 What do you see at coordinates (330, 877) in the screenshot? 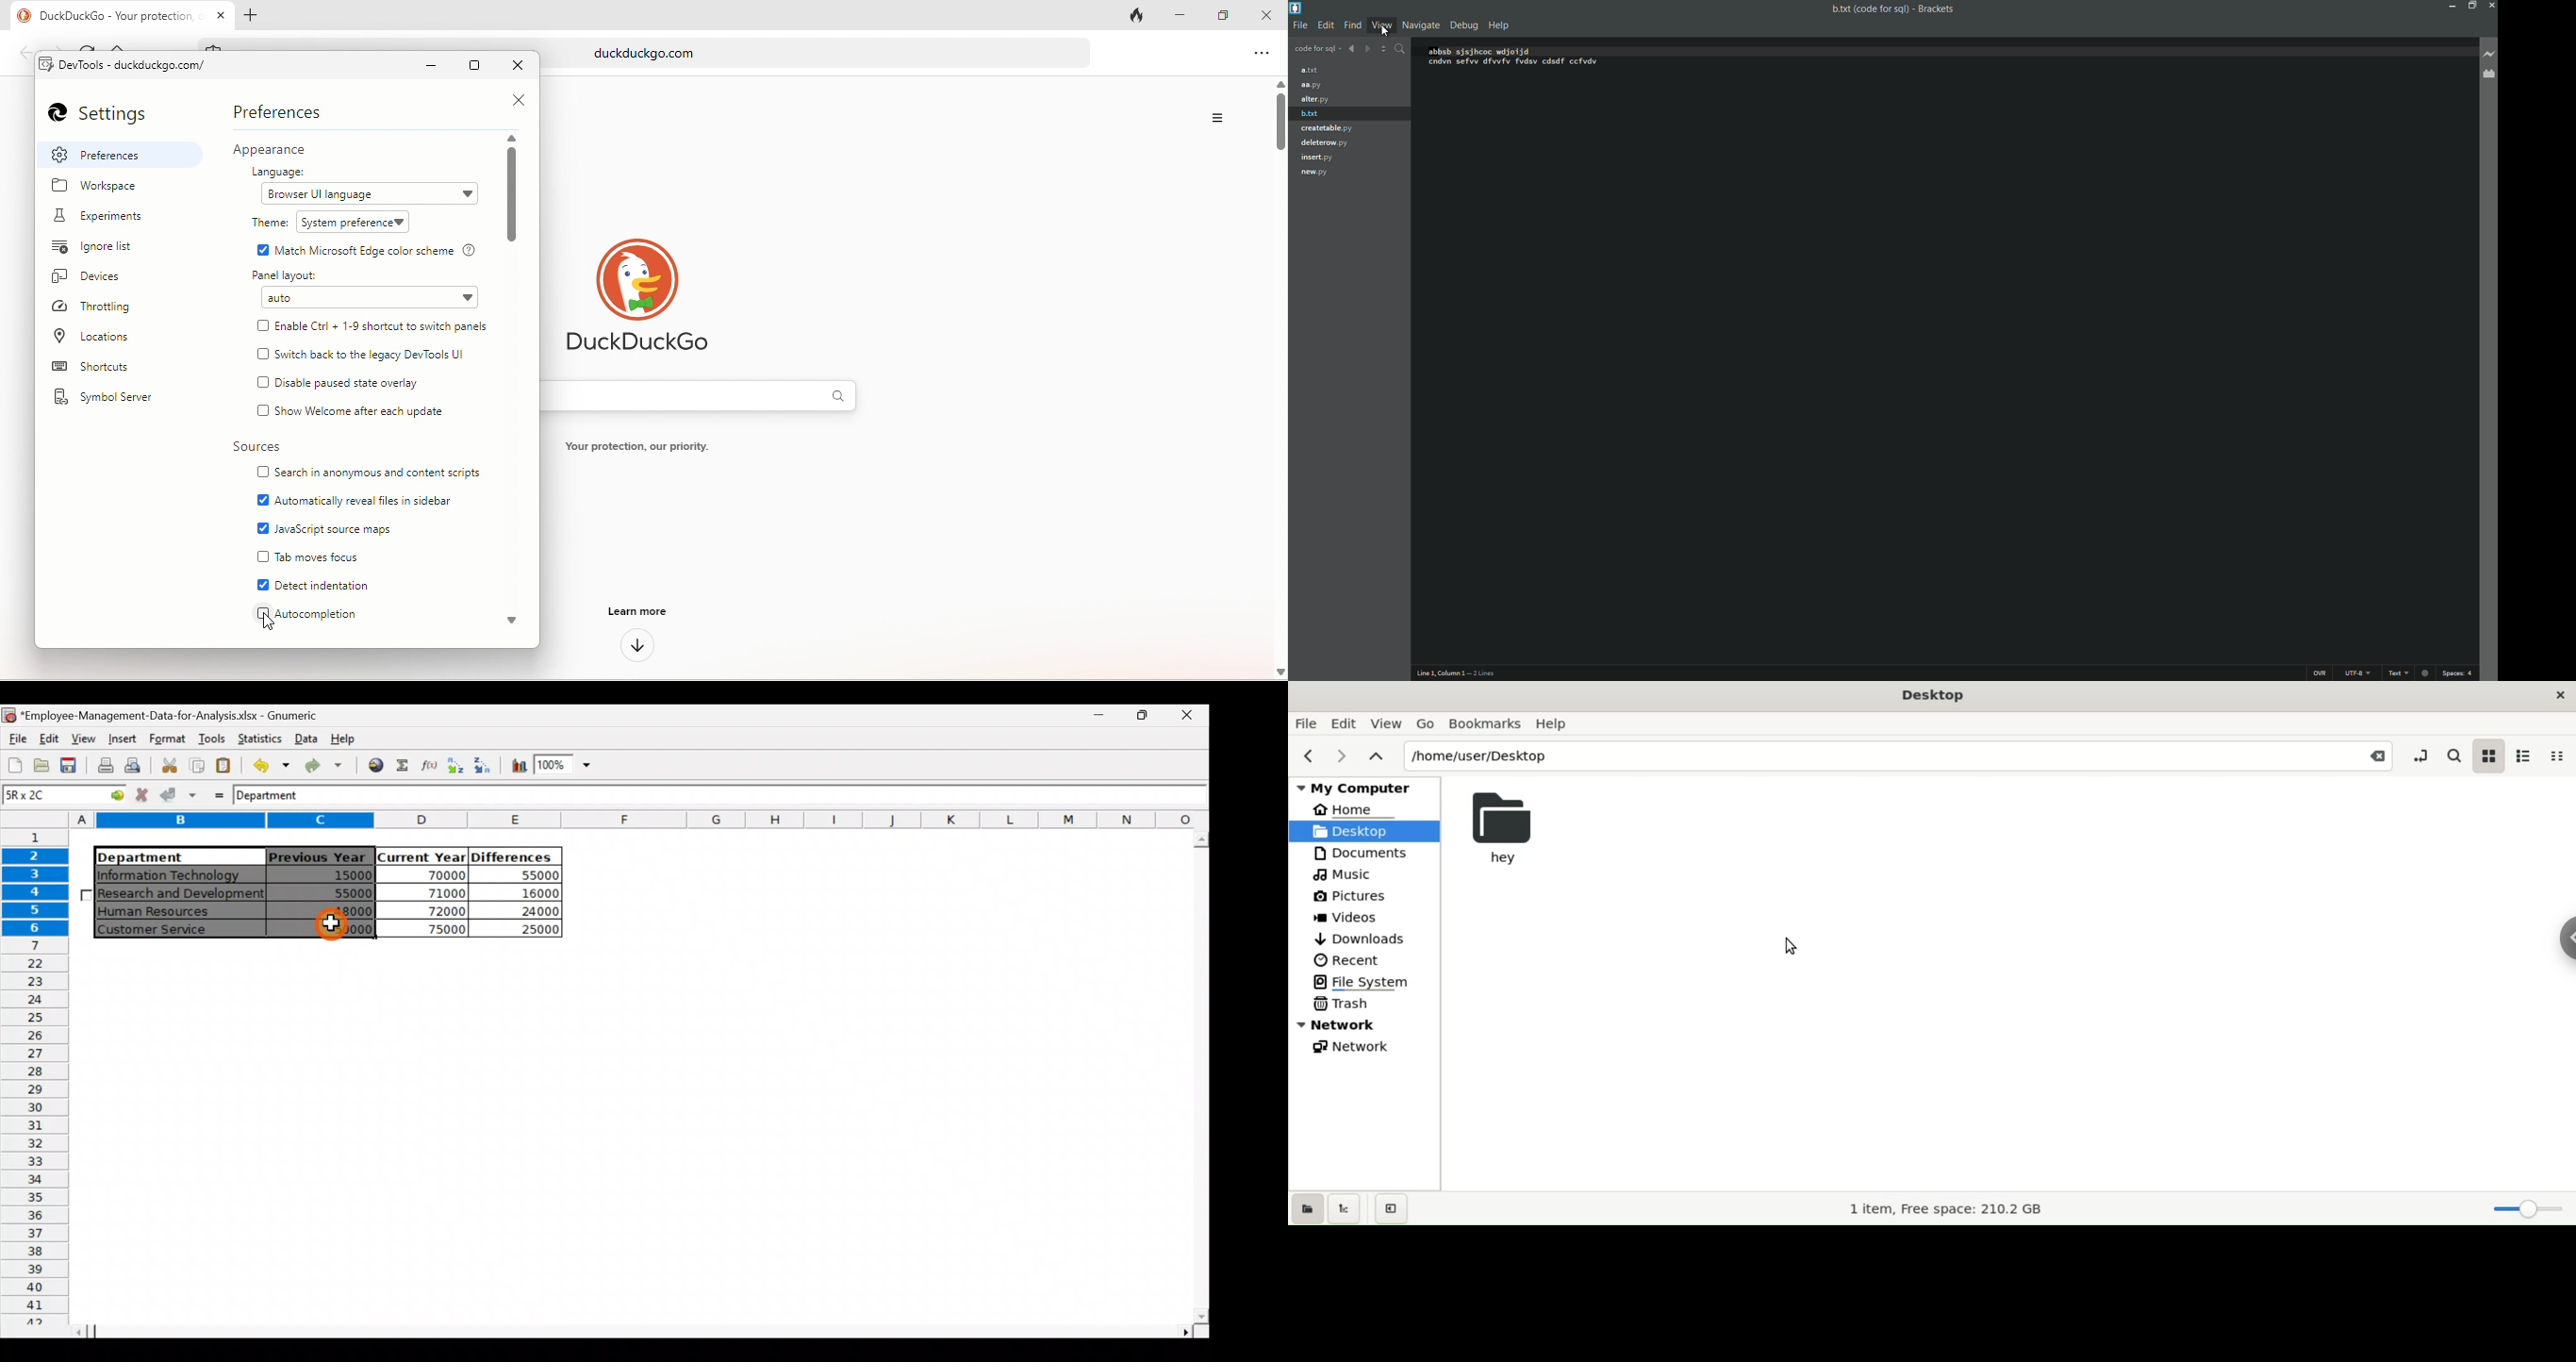
I see `15000` at bounding box center [330, 877].